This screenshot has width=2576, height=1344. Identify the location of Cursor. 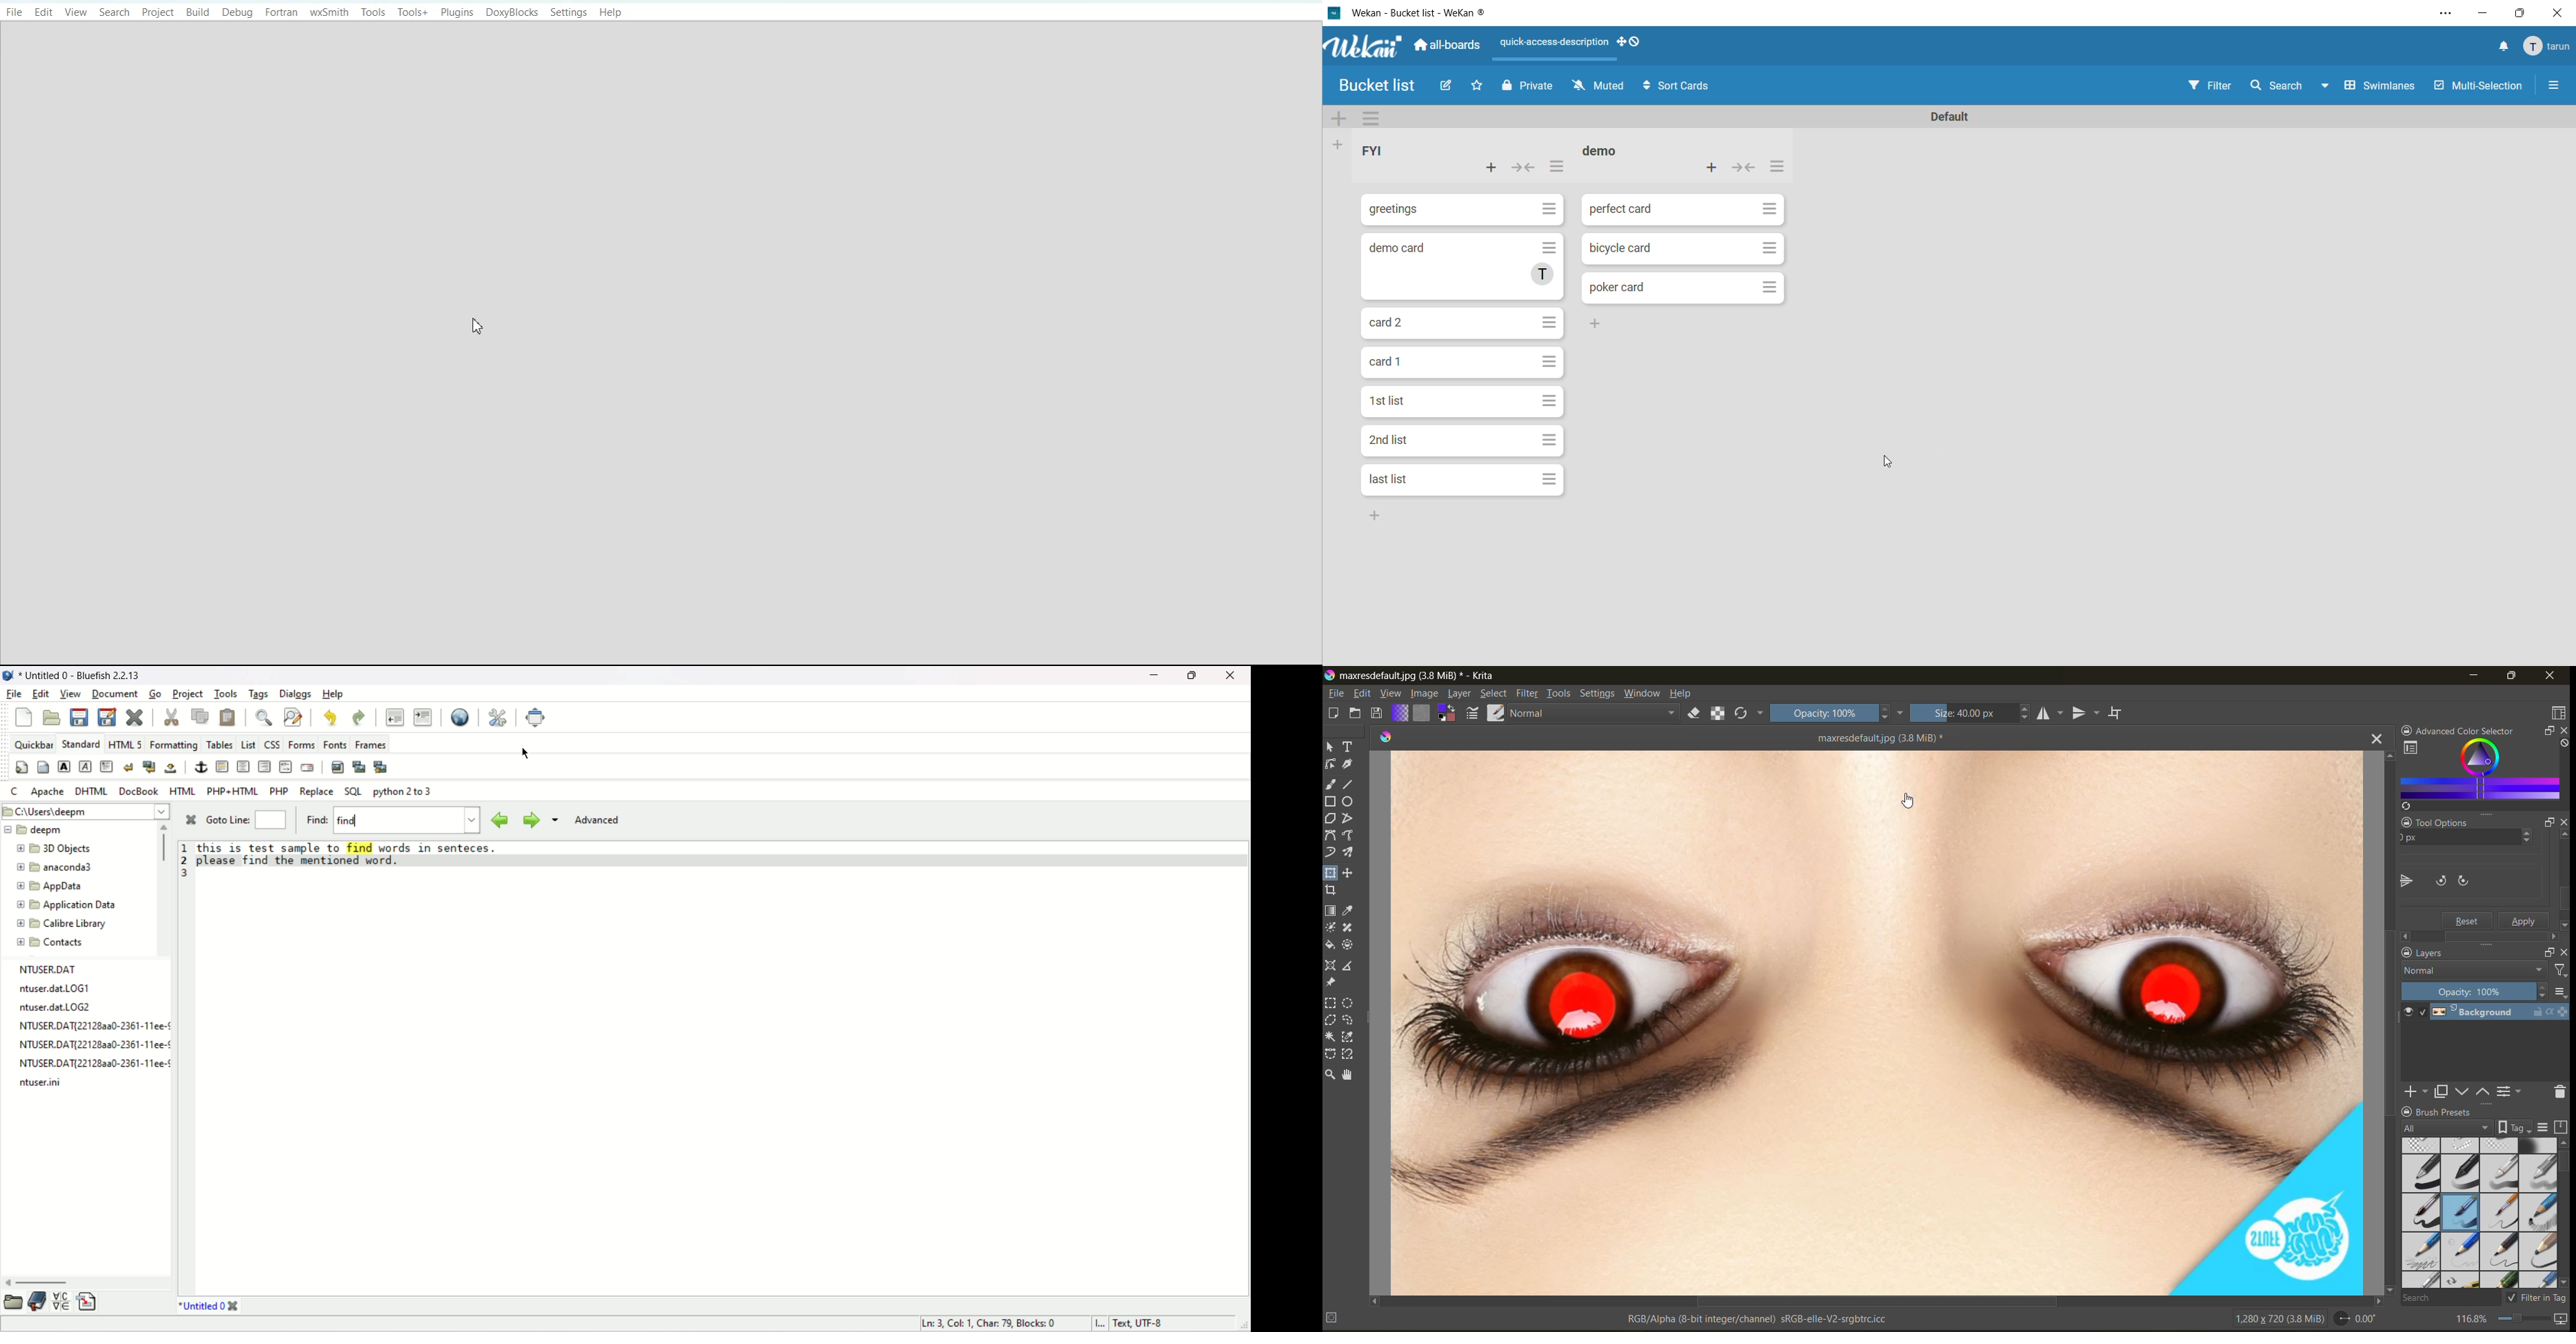
(477, 326).